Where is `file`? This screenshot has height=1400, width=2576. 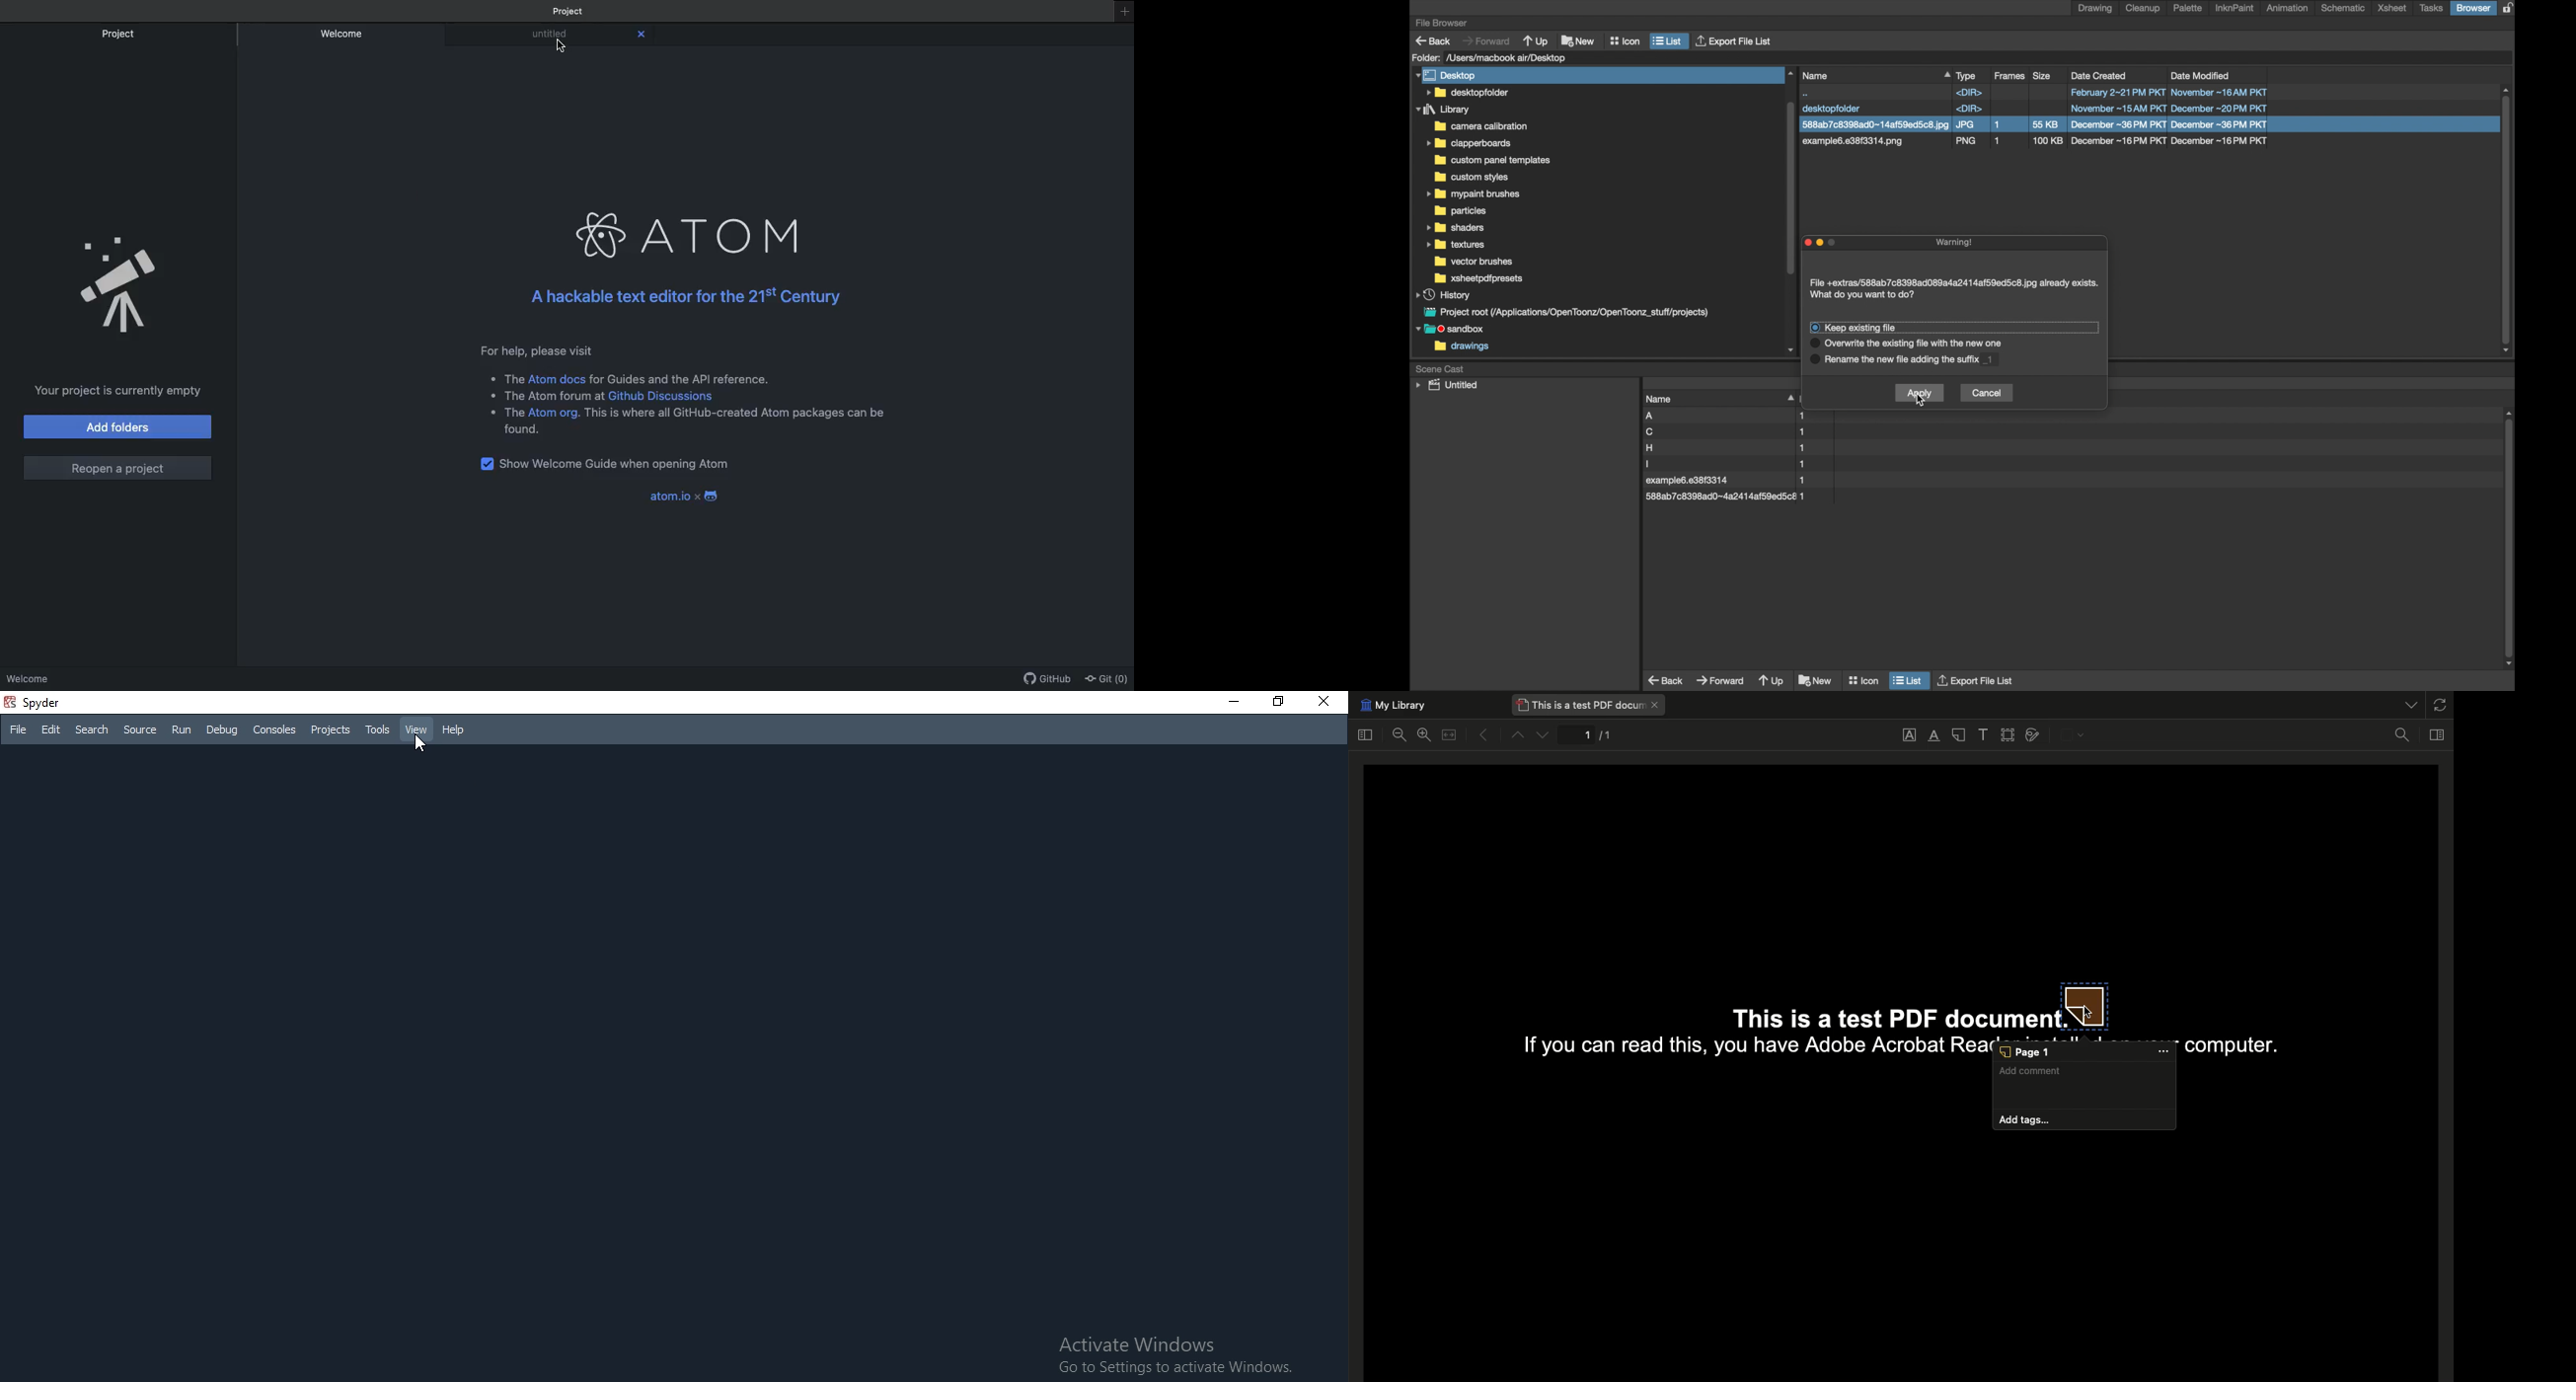
file is located at coordinates (1726, 496).